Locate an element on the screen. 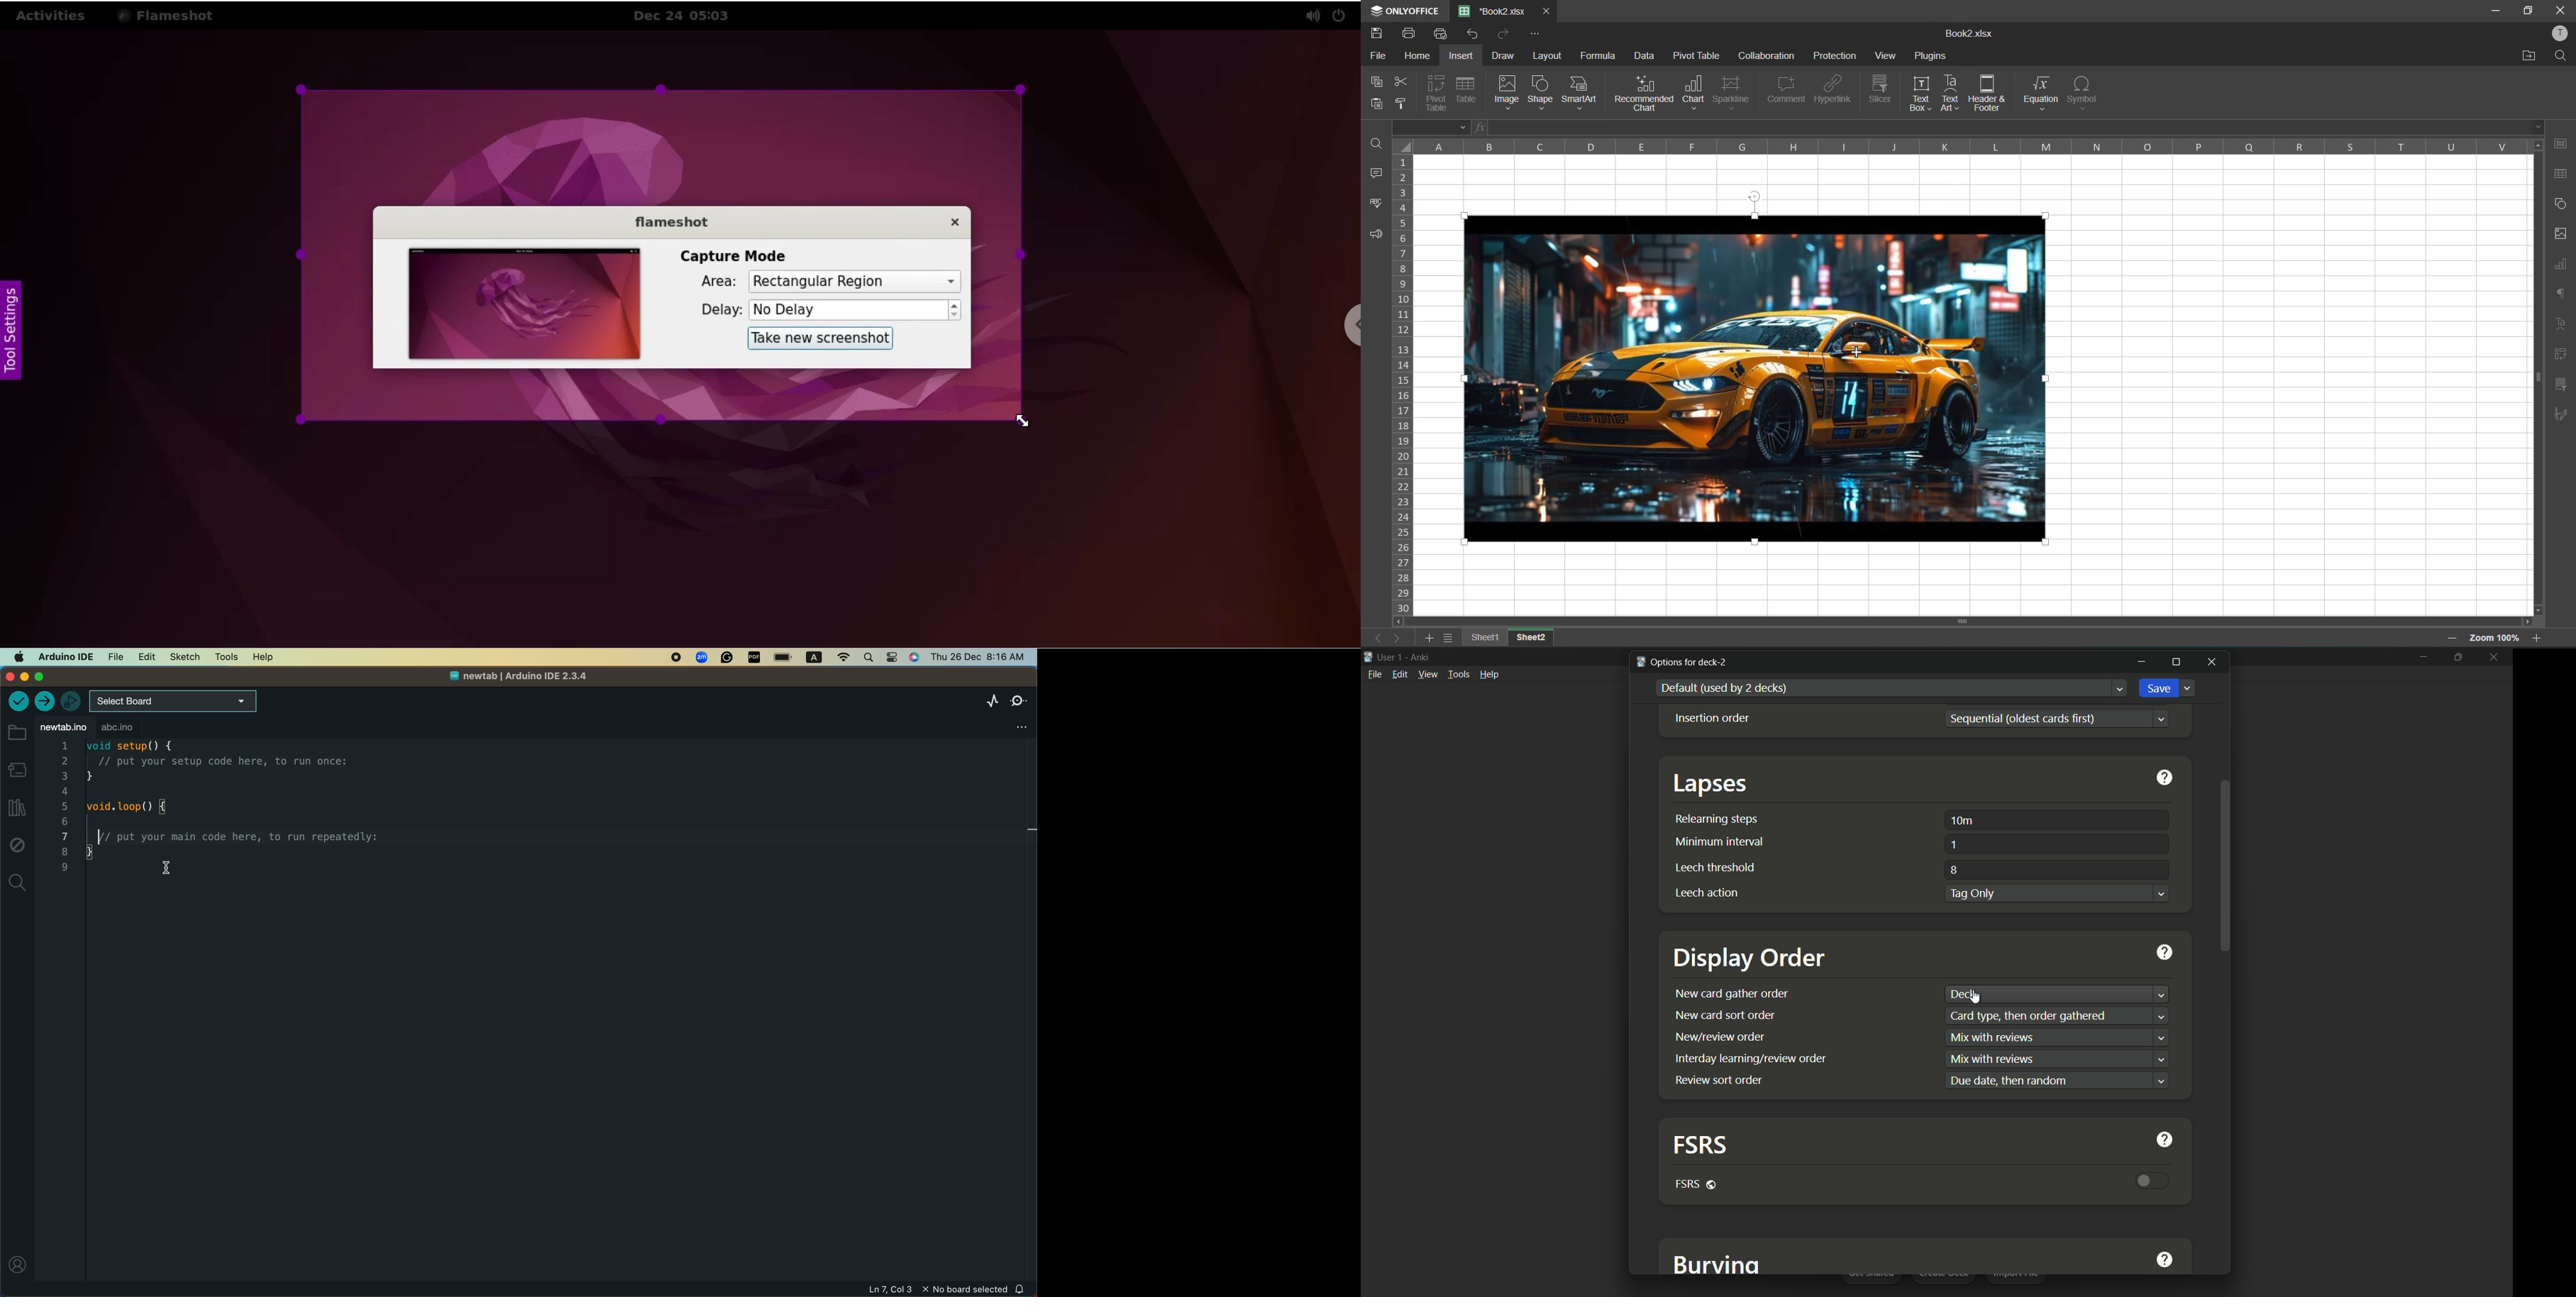 The image size is (2576, 1316). table is located at coordinates (2562, 174).